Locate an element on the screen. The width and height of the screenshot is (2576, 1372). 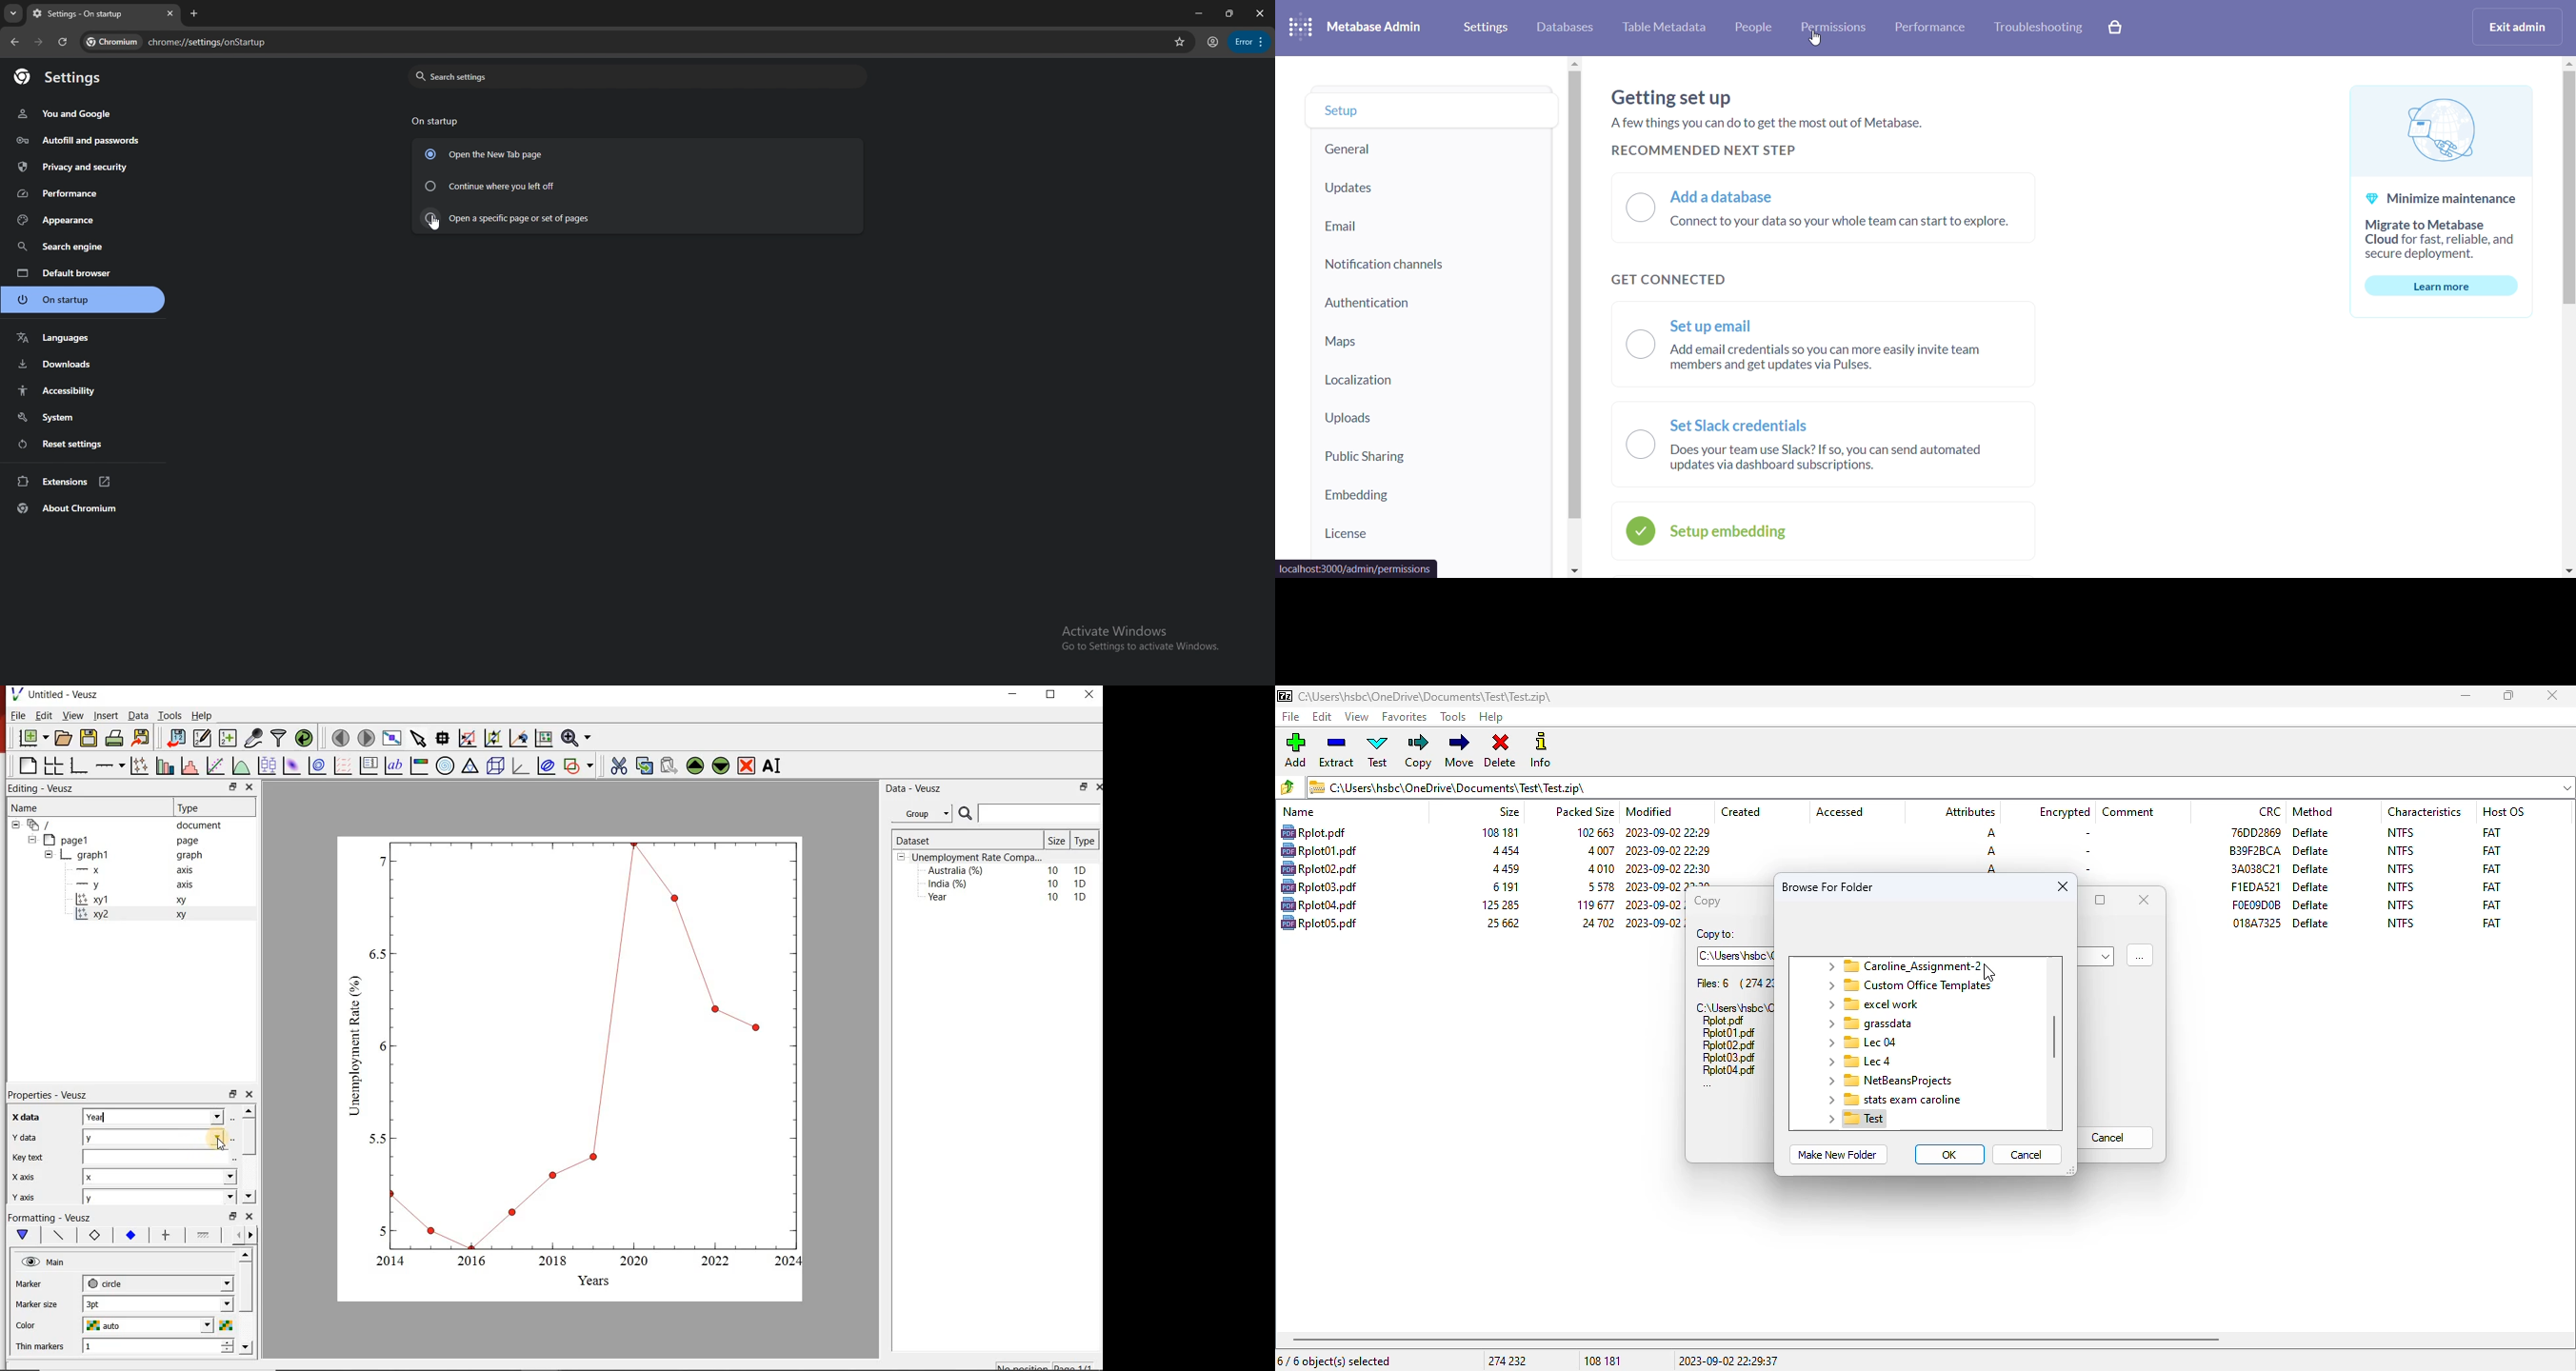
cancel is located at coordinates (2116, 1138).